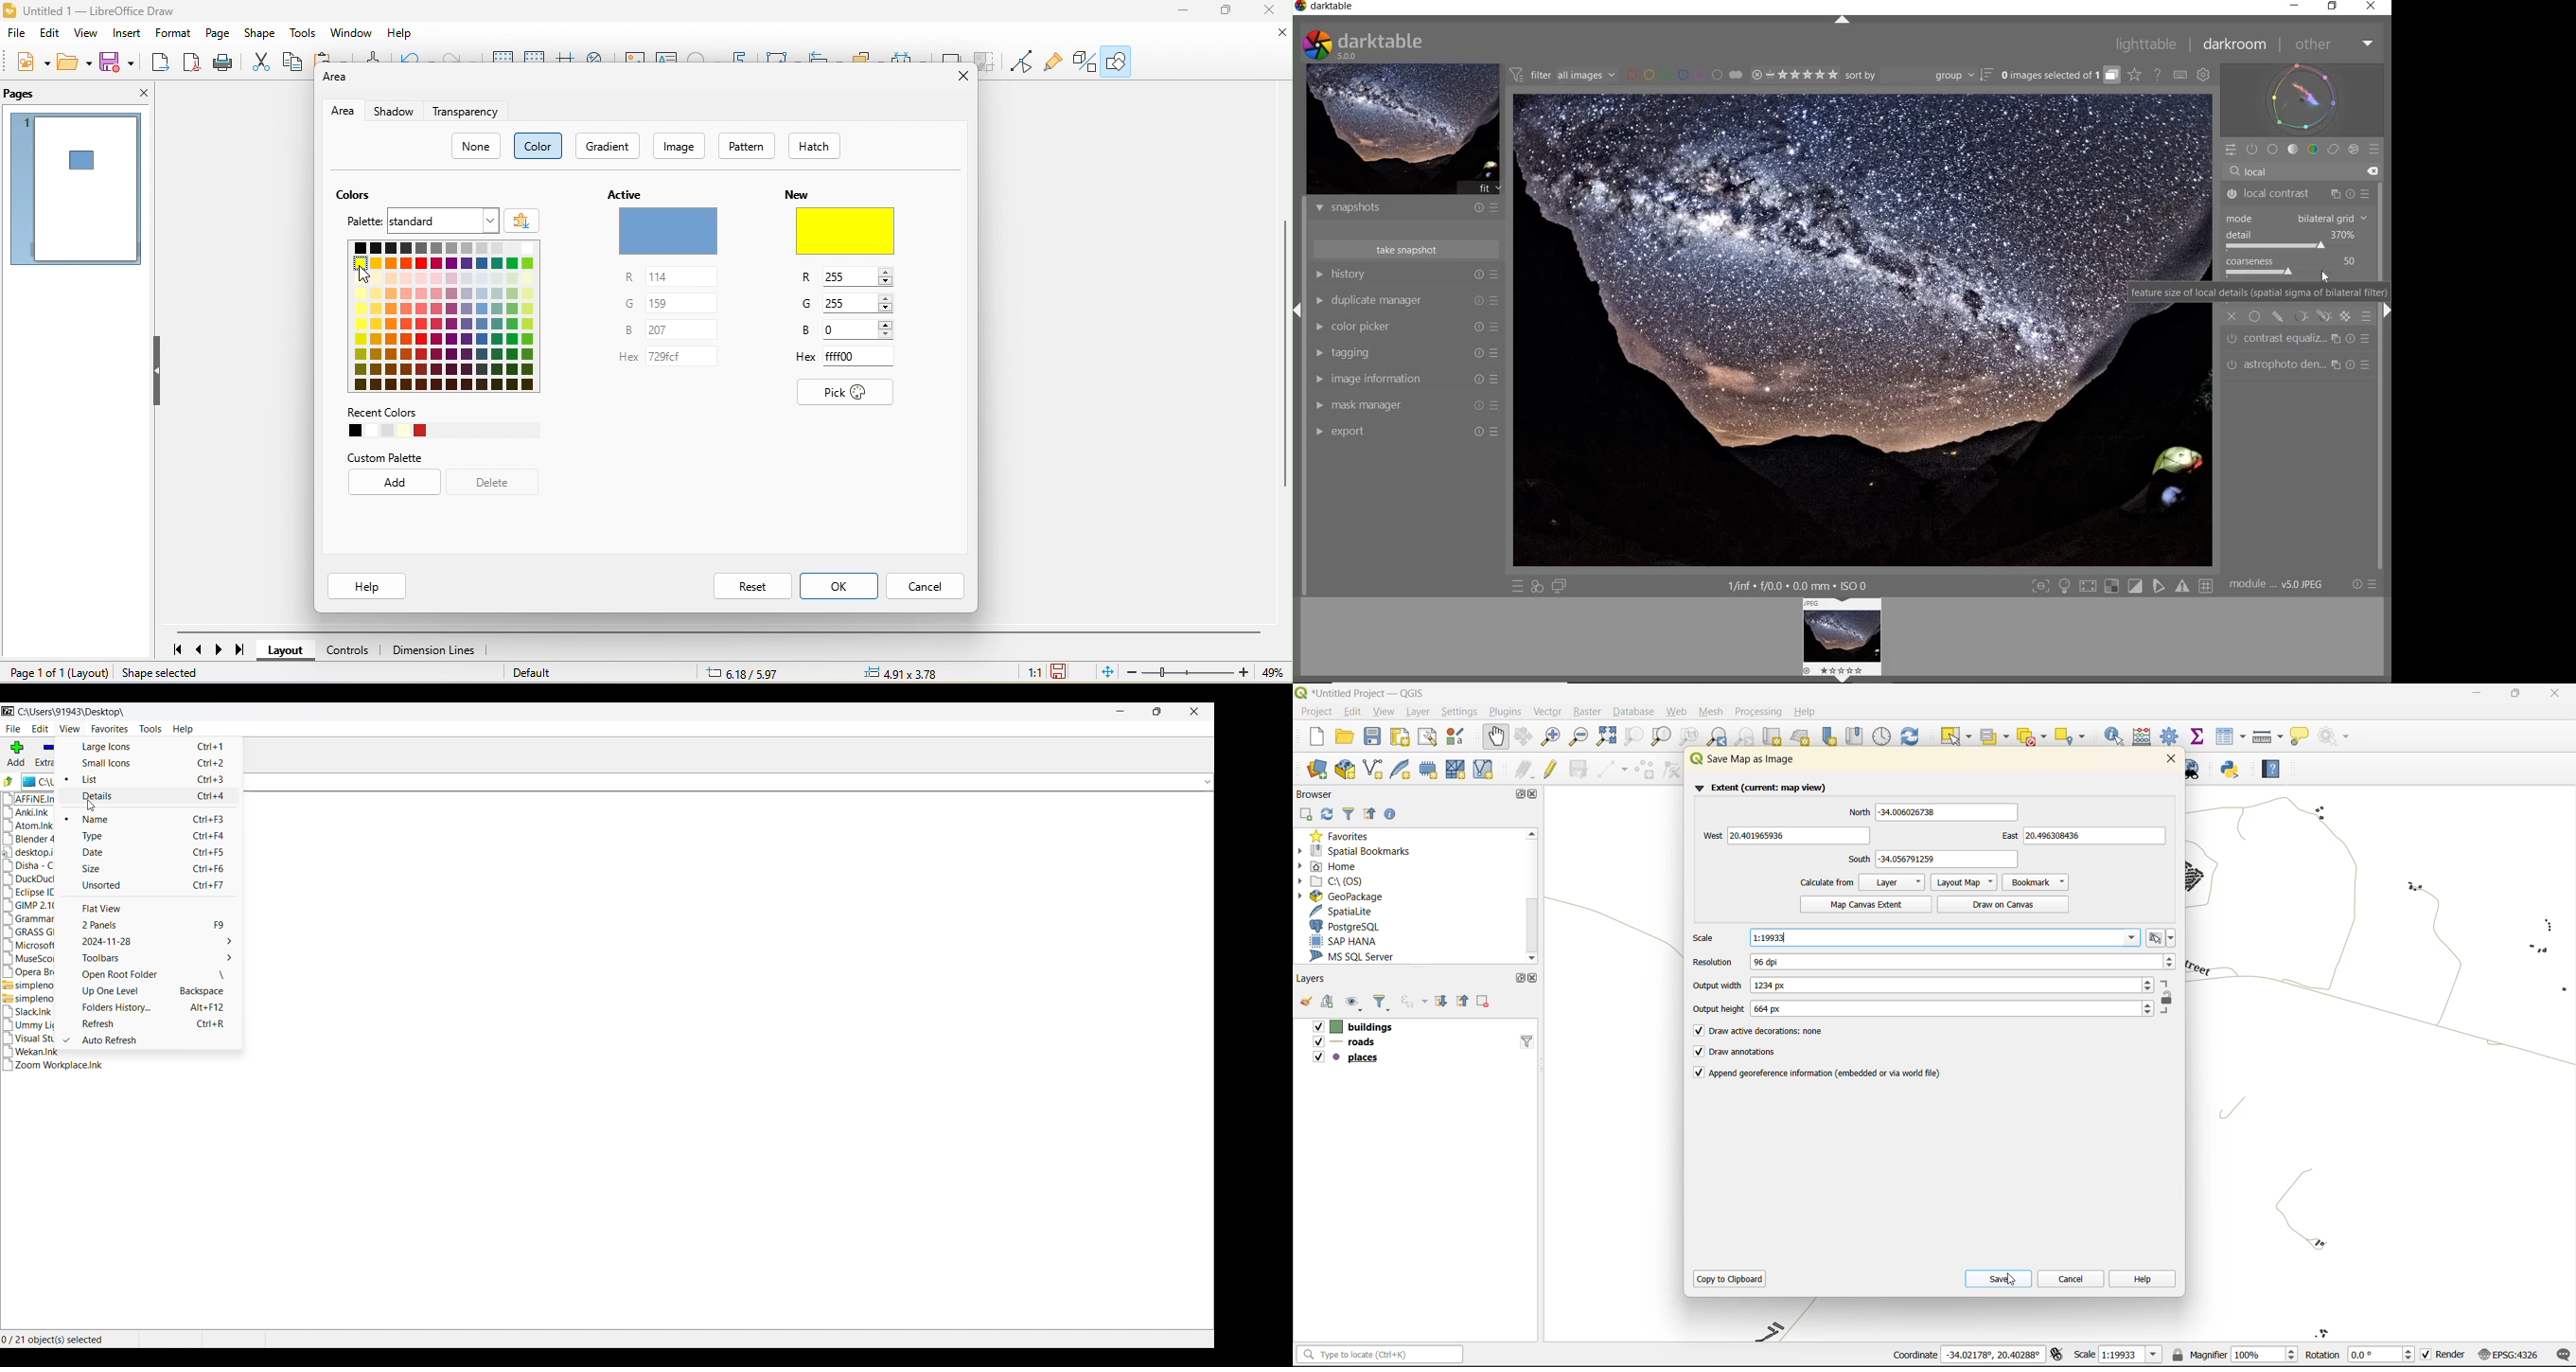 The width and height of the screenshot is (2576, 1372). I want to click on Duplicate manager, so click(1380, 299).